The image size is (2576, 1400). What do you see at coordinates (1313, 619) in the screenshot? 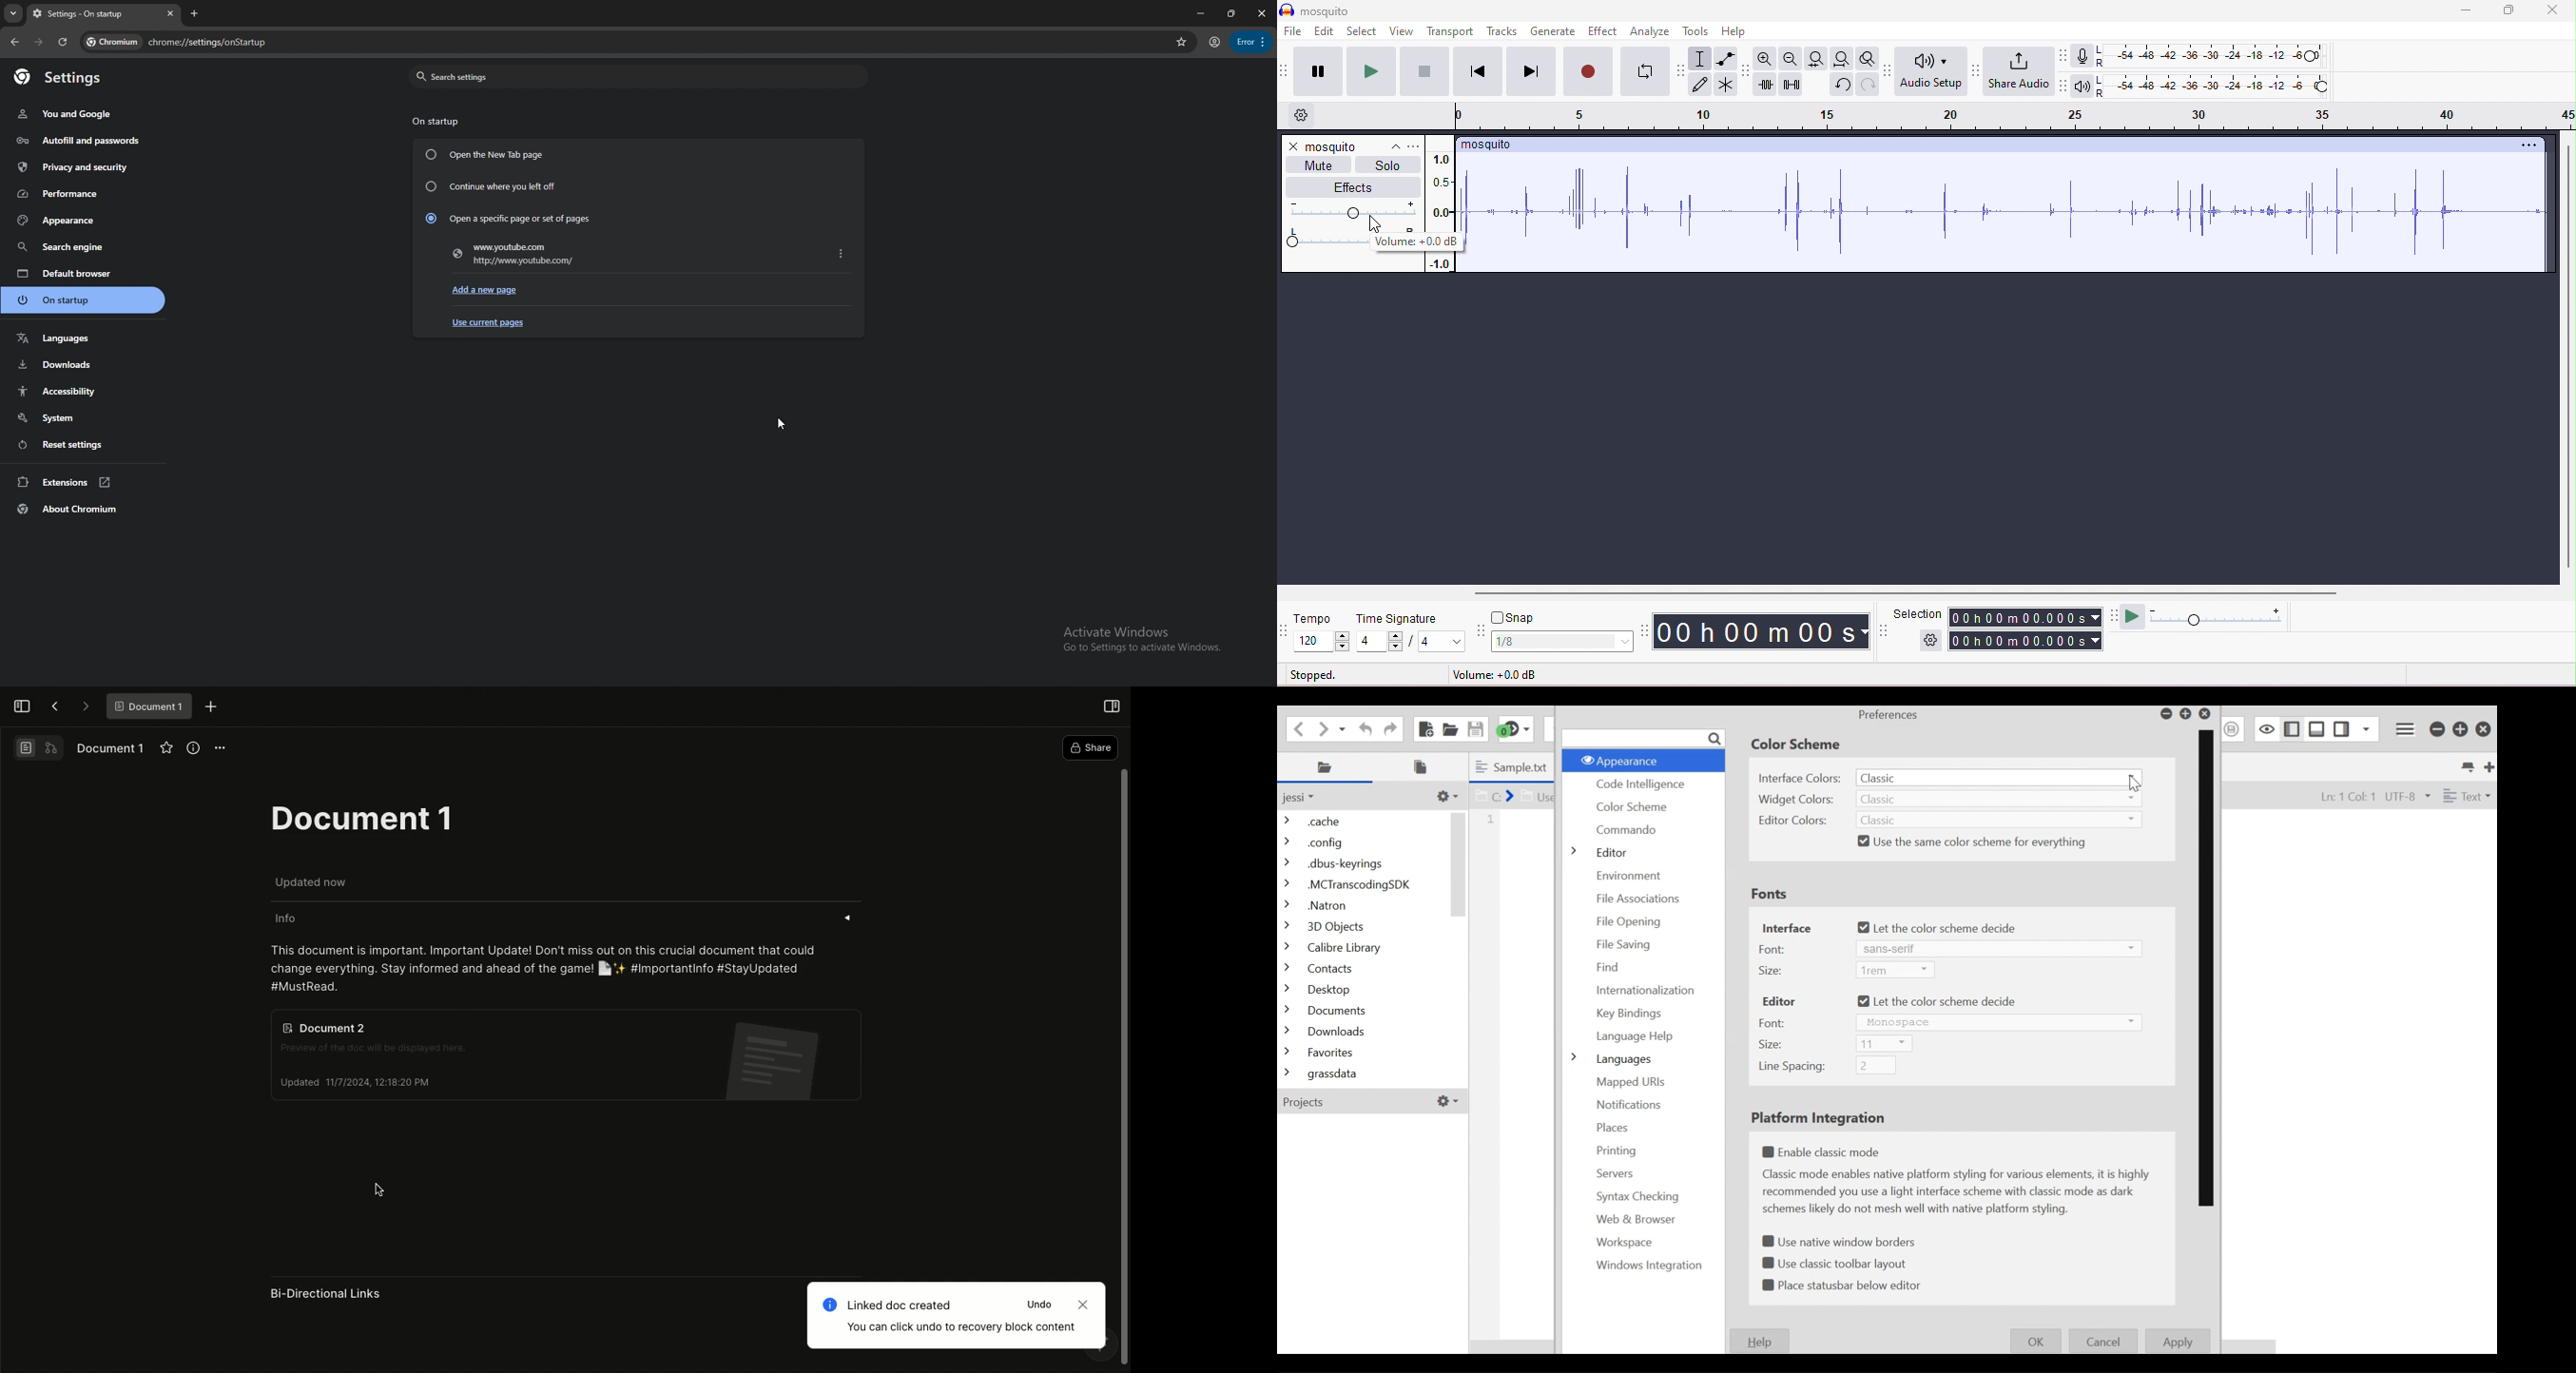
I see `tempo` at bounding box center [1313, 619].